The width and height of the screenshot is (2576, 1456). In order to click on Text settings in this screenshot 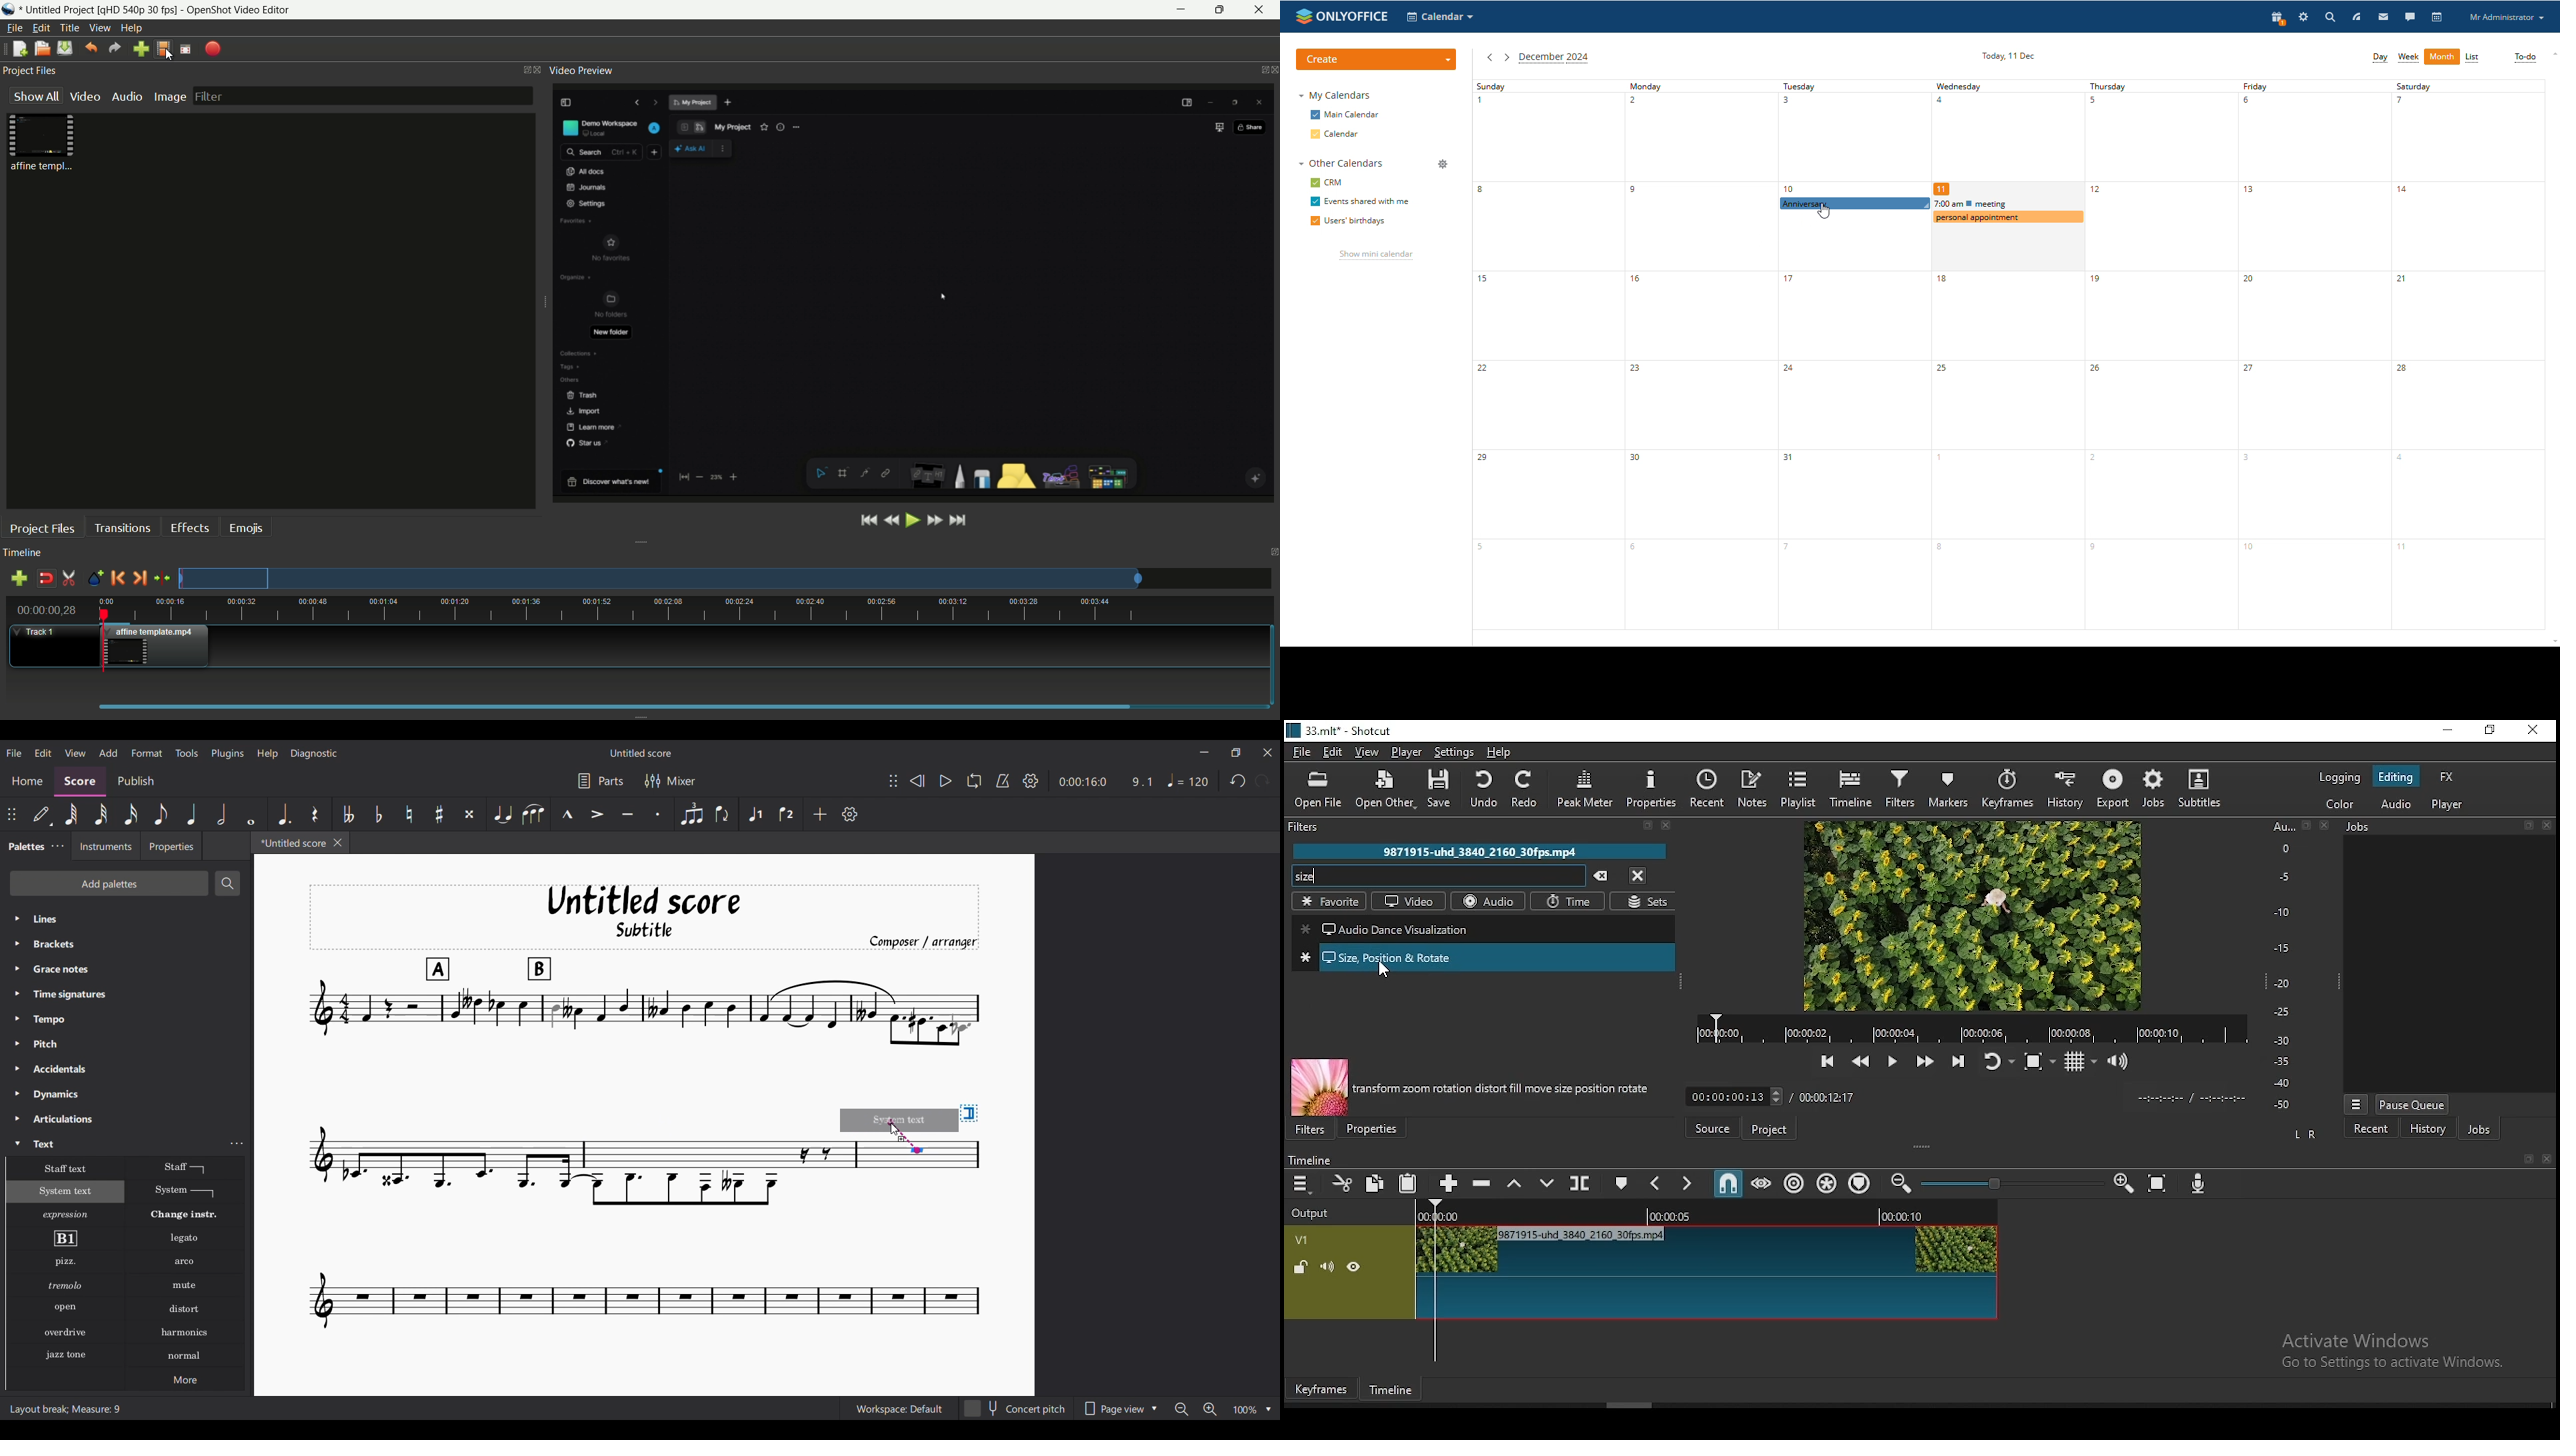, I will do `click(237, 1143)`.